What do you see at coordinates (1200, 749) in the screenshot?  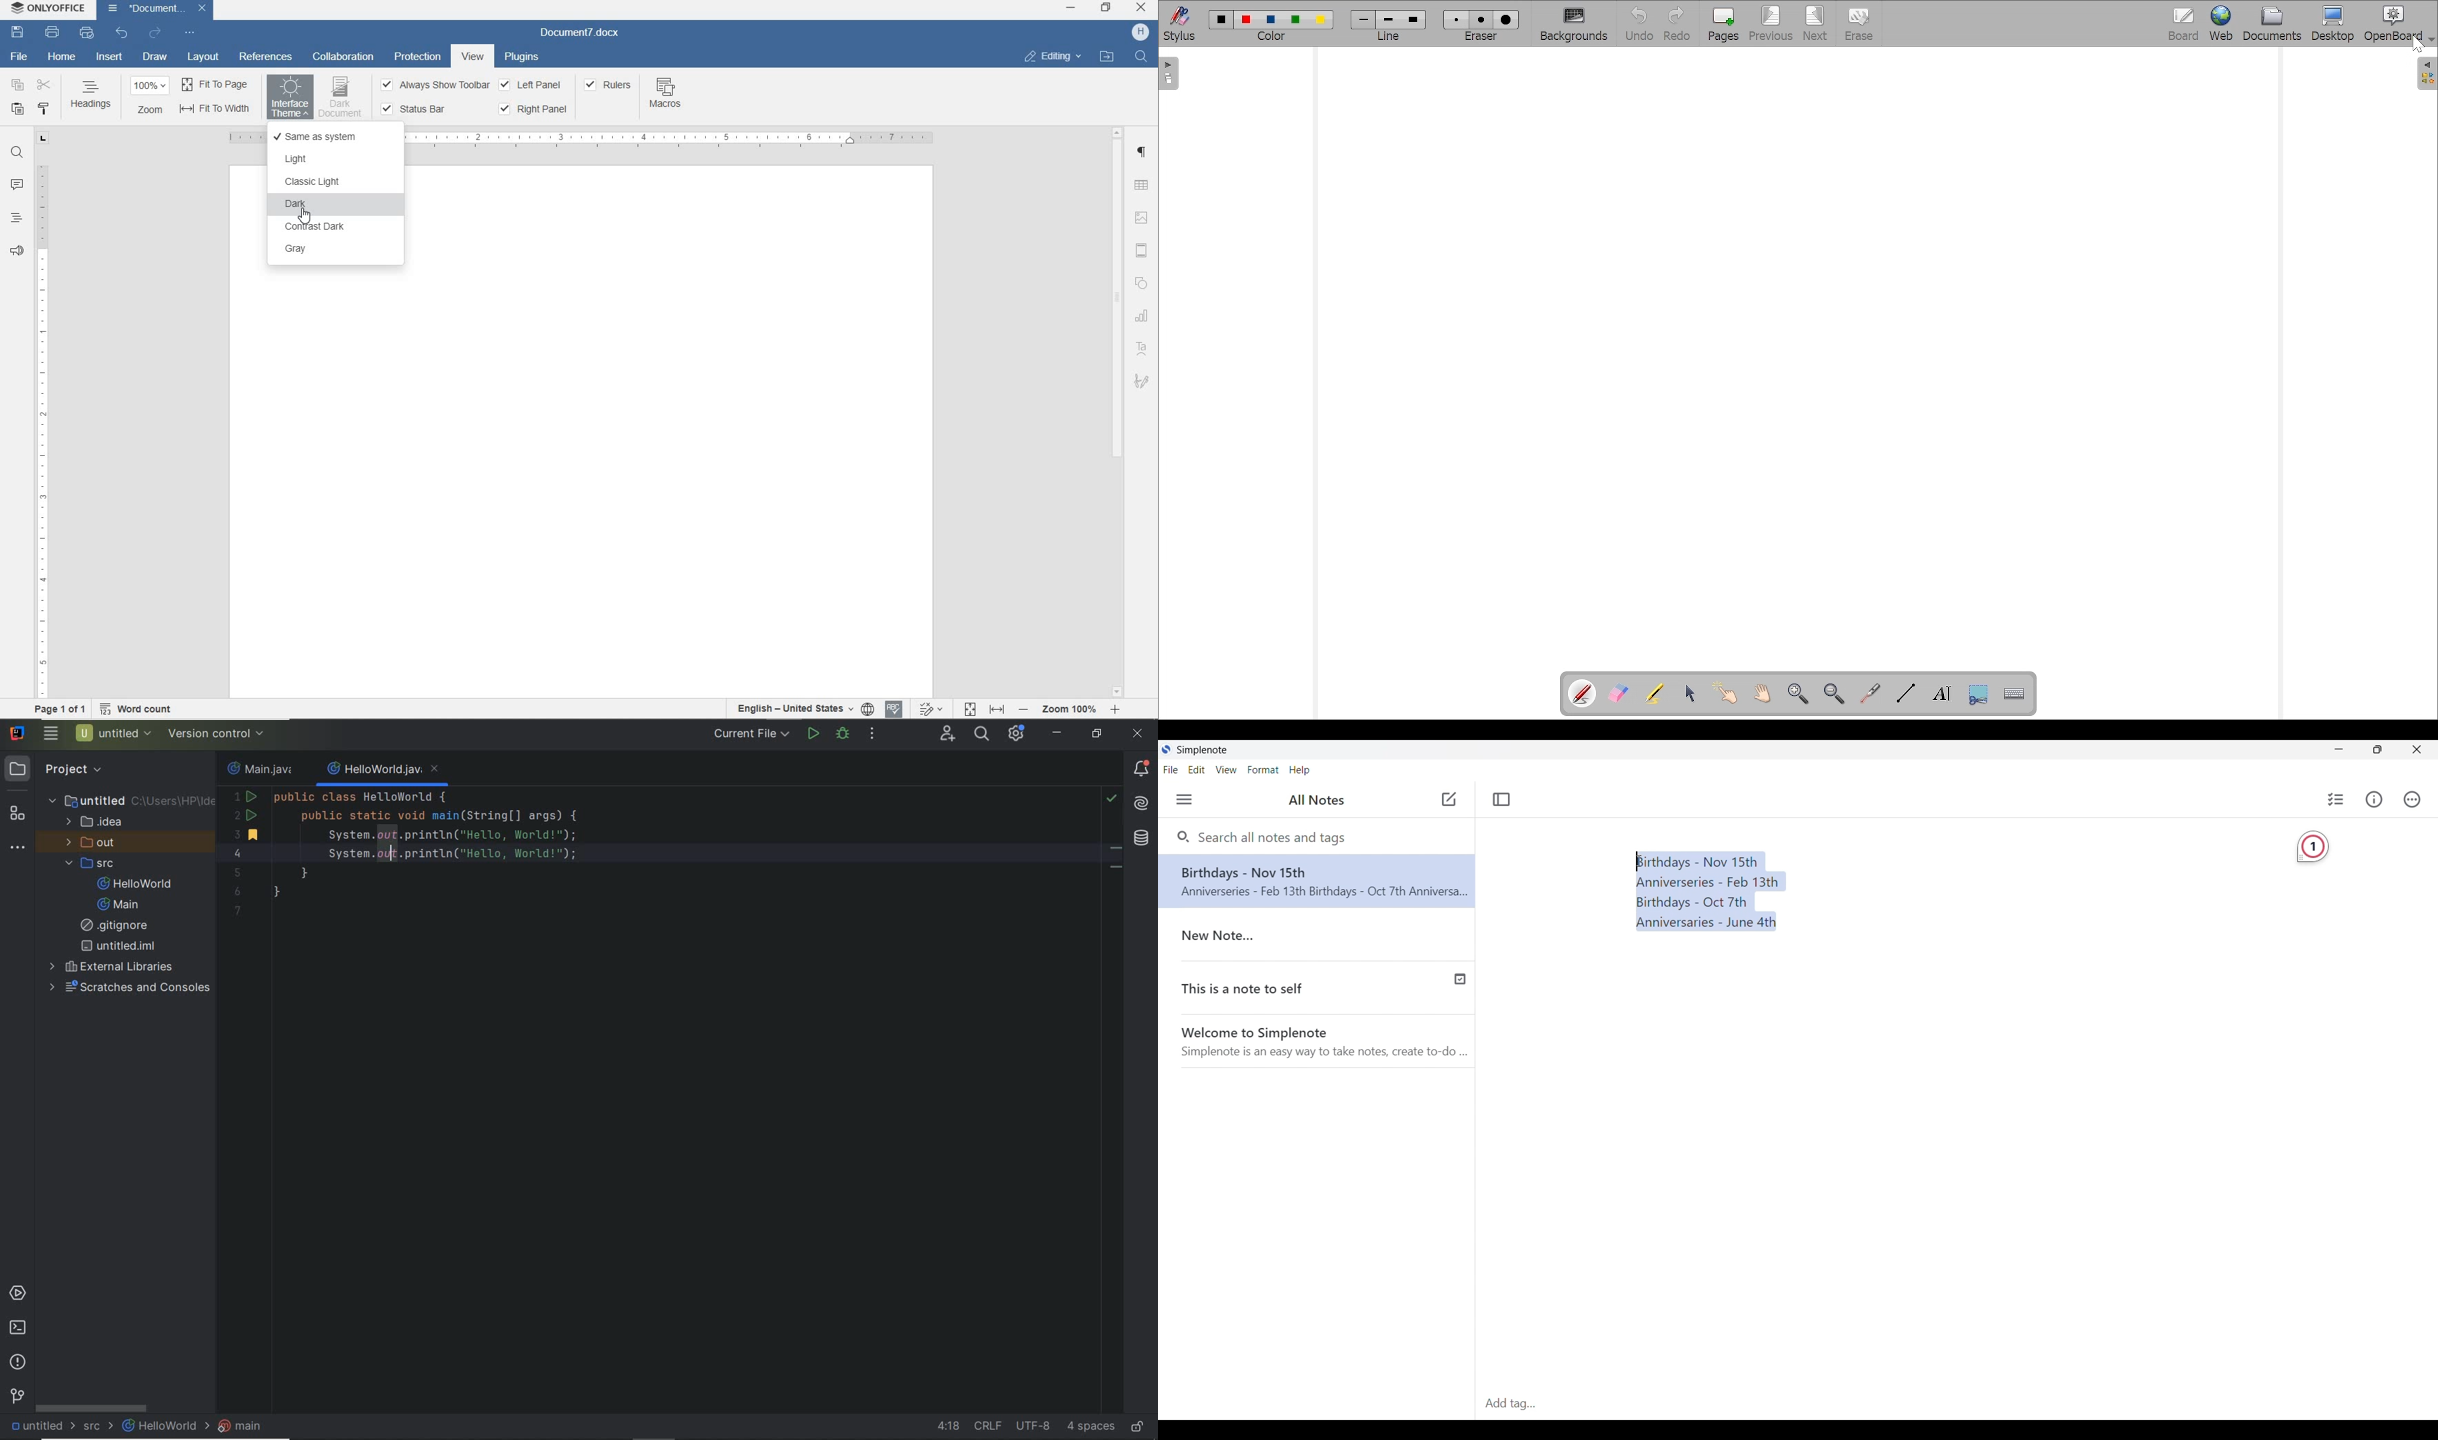 I see `Simplenote logo and name` at bounding box center [1200, 749].